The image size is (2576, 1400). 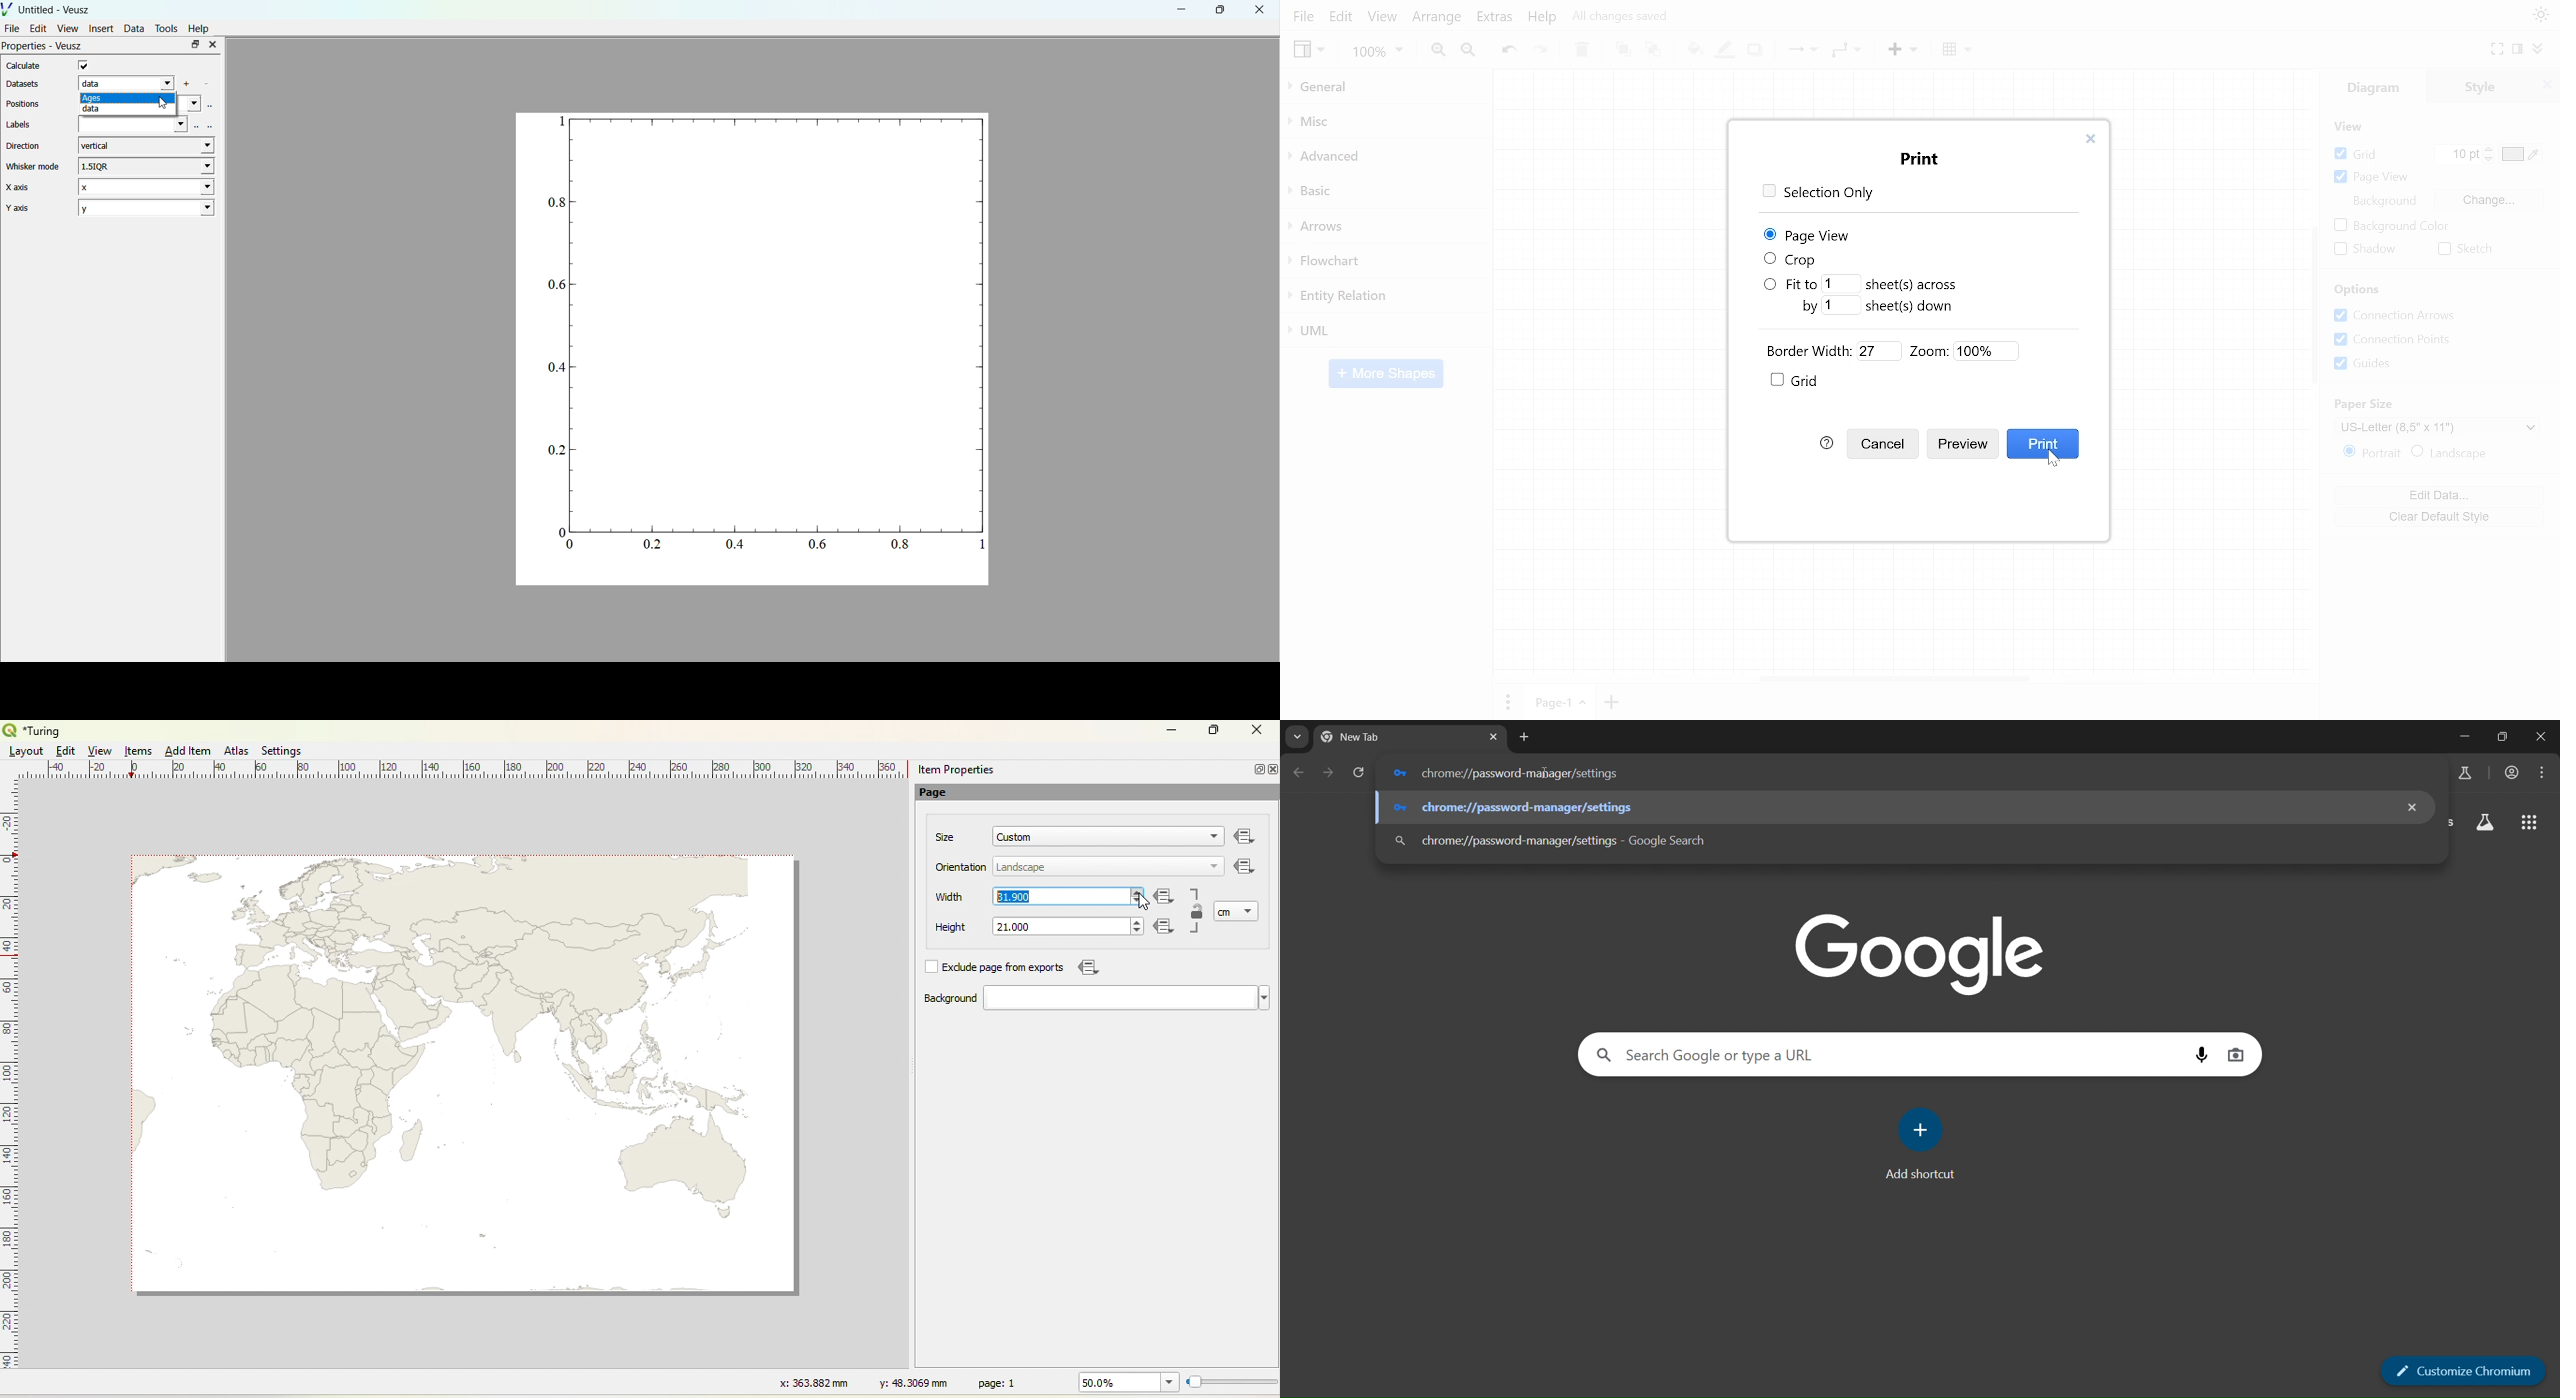 What do you see at coordinates (2543, 774) in the screenshot?
I see `menu` at bounding box center [2543, 774].